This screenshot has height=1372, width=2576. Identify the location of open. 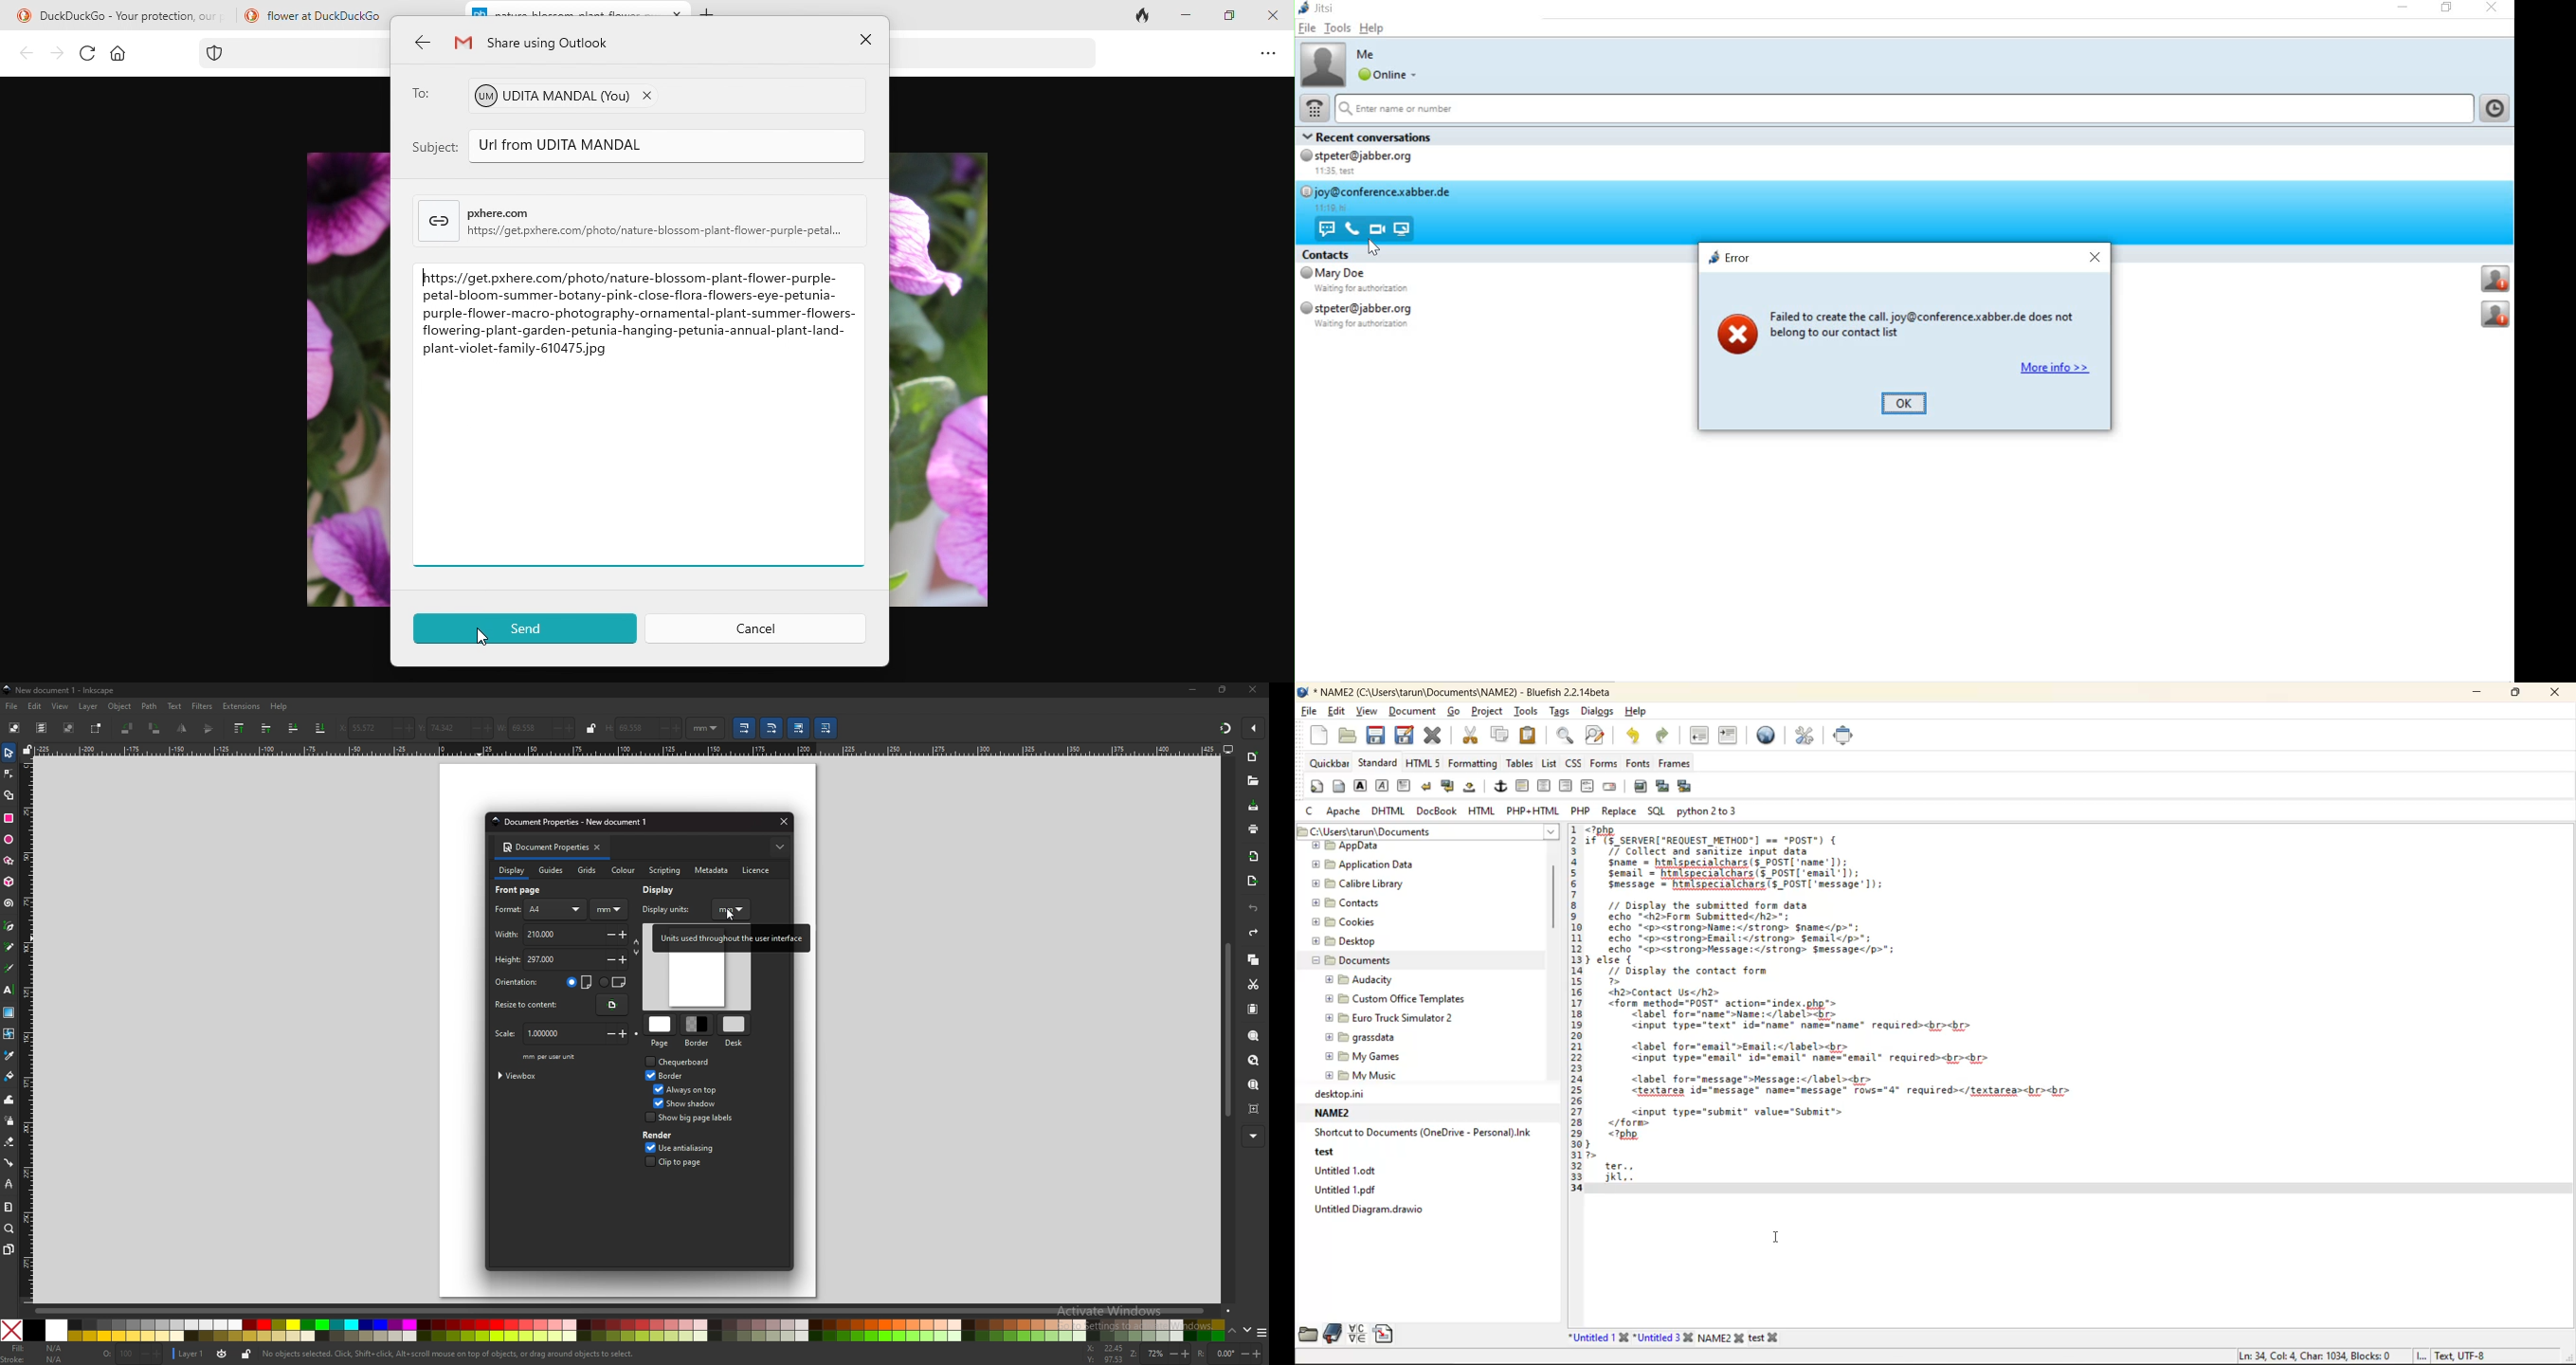
(1345, 735).